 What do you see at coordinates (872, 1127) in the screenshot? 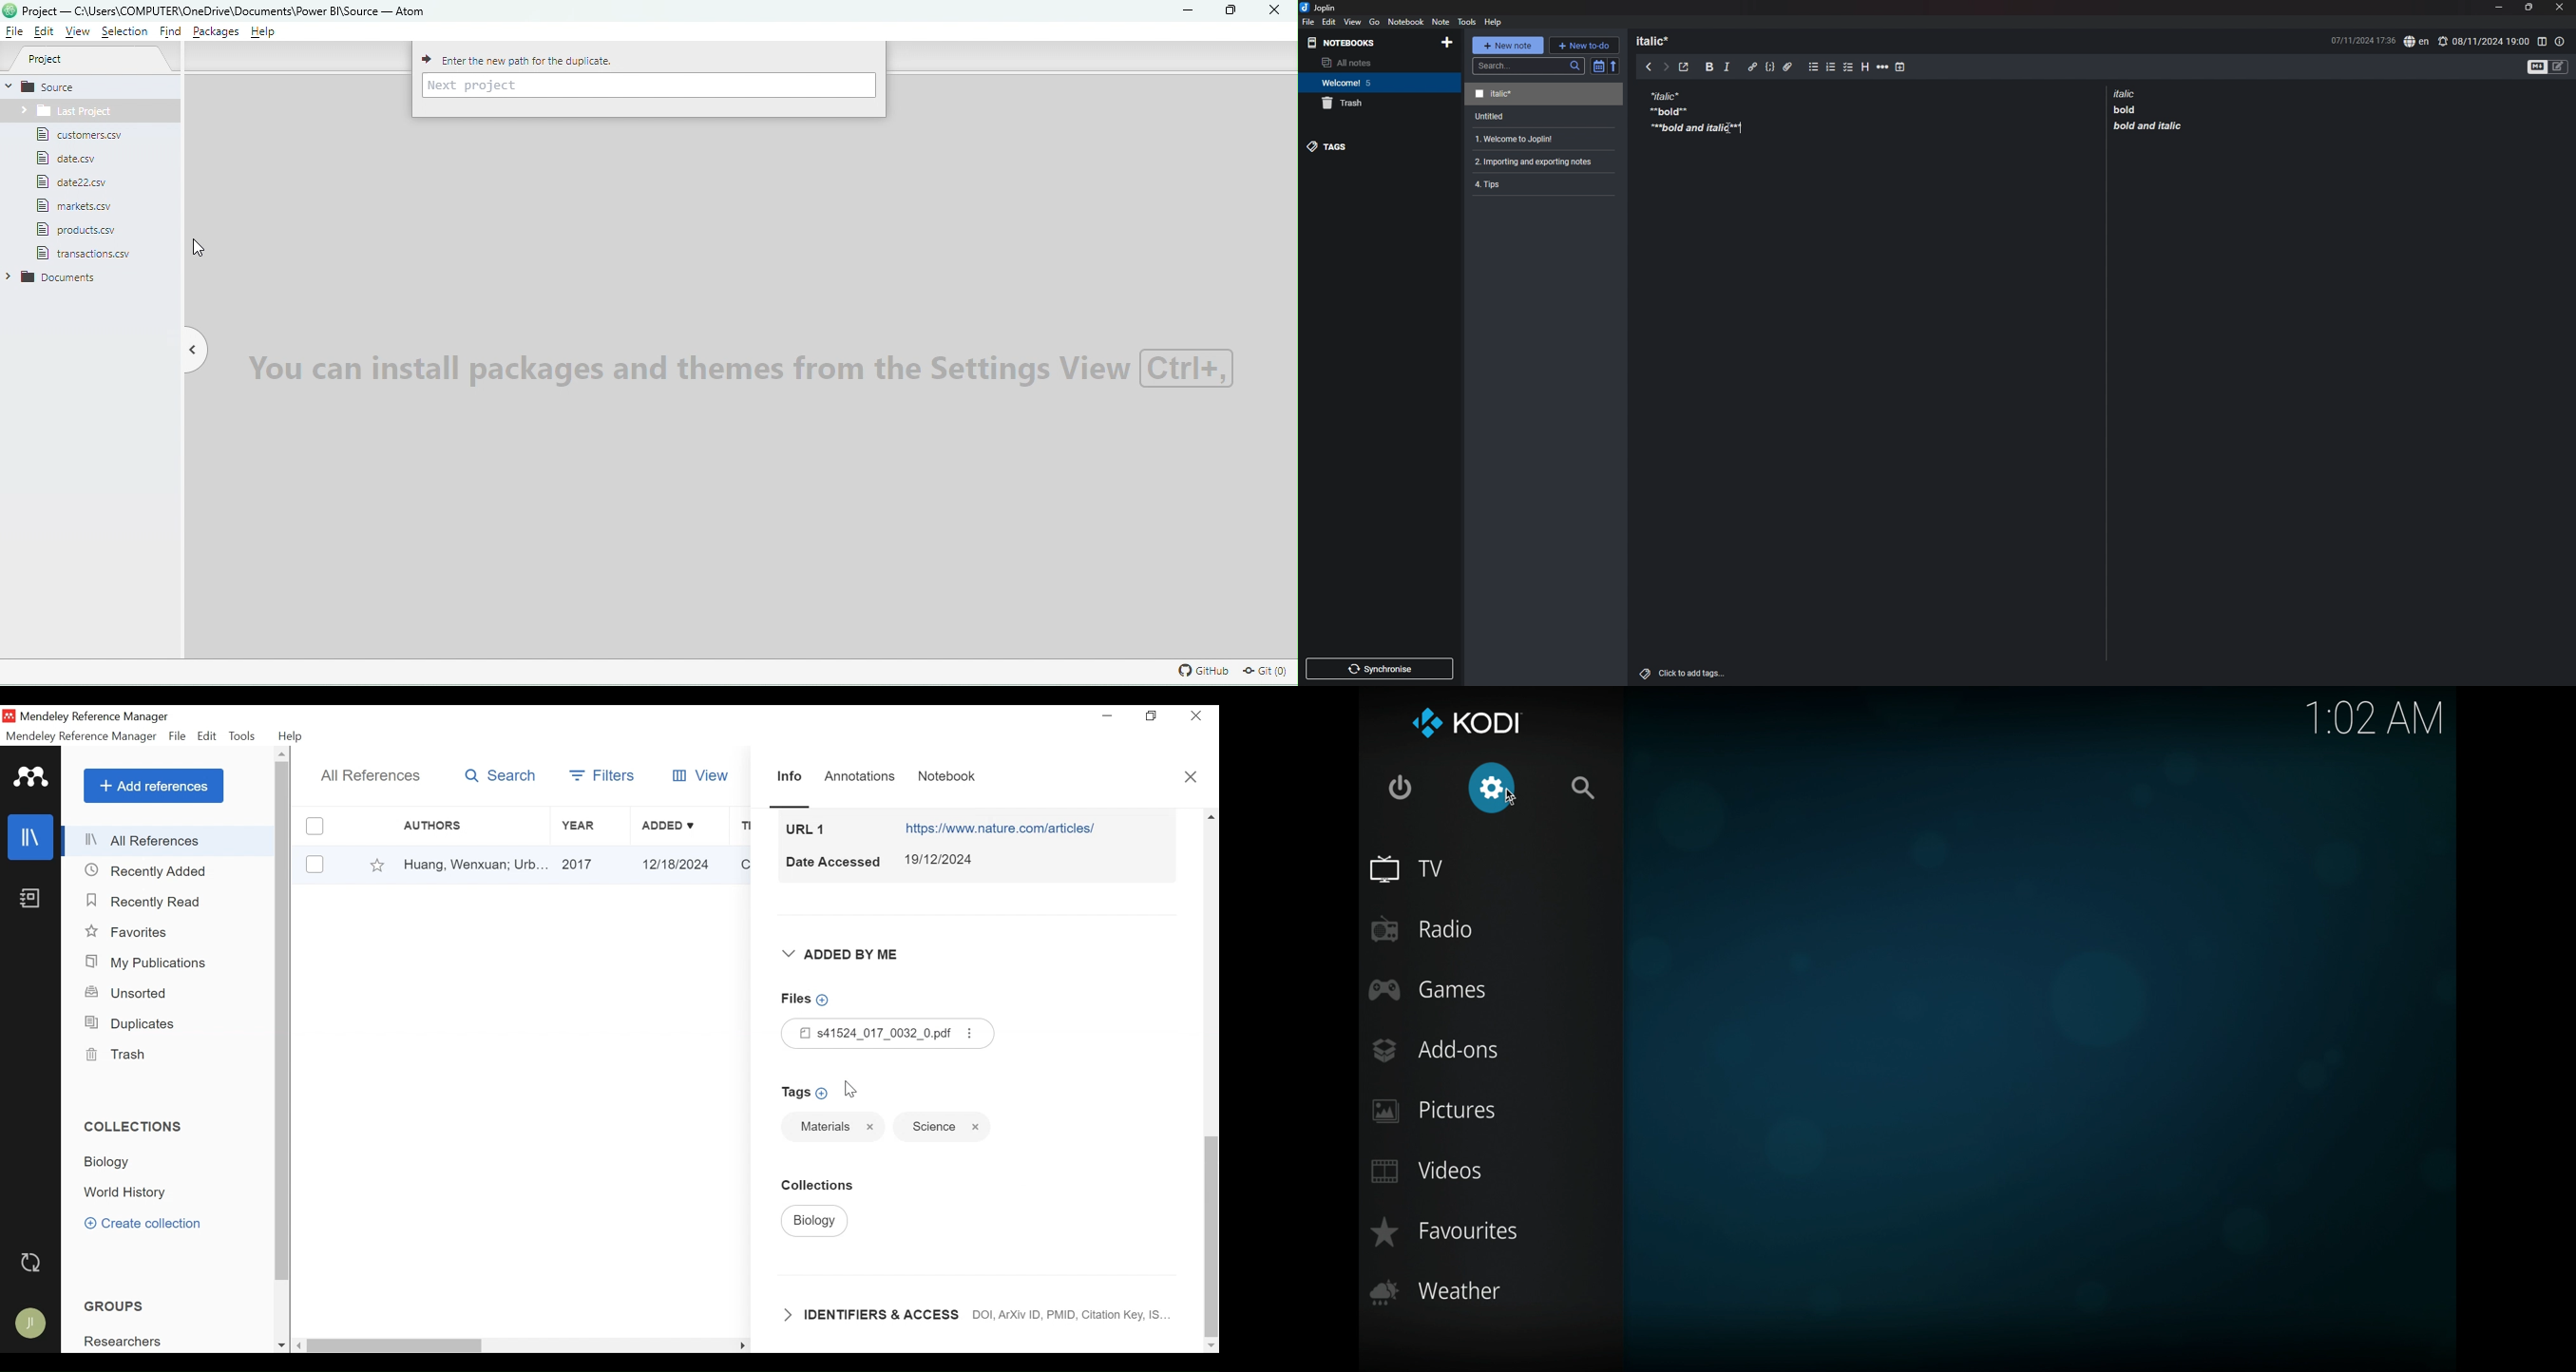
I see `close` at bounding box center [872, 1127].